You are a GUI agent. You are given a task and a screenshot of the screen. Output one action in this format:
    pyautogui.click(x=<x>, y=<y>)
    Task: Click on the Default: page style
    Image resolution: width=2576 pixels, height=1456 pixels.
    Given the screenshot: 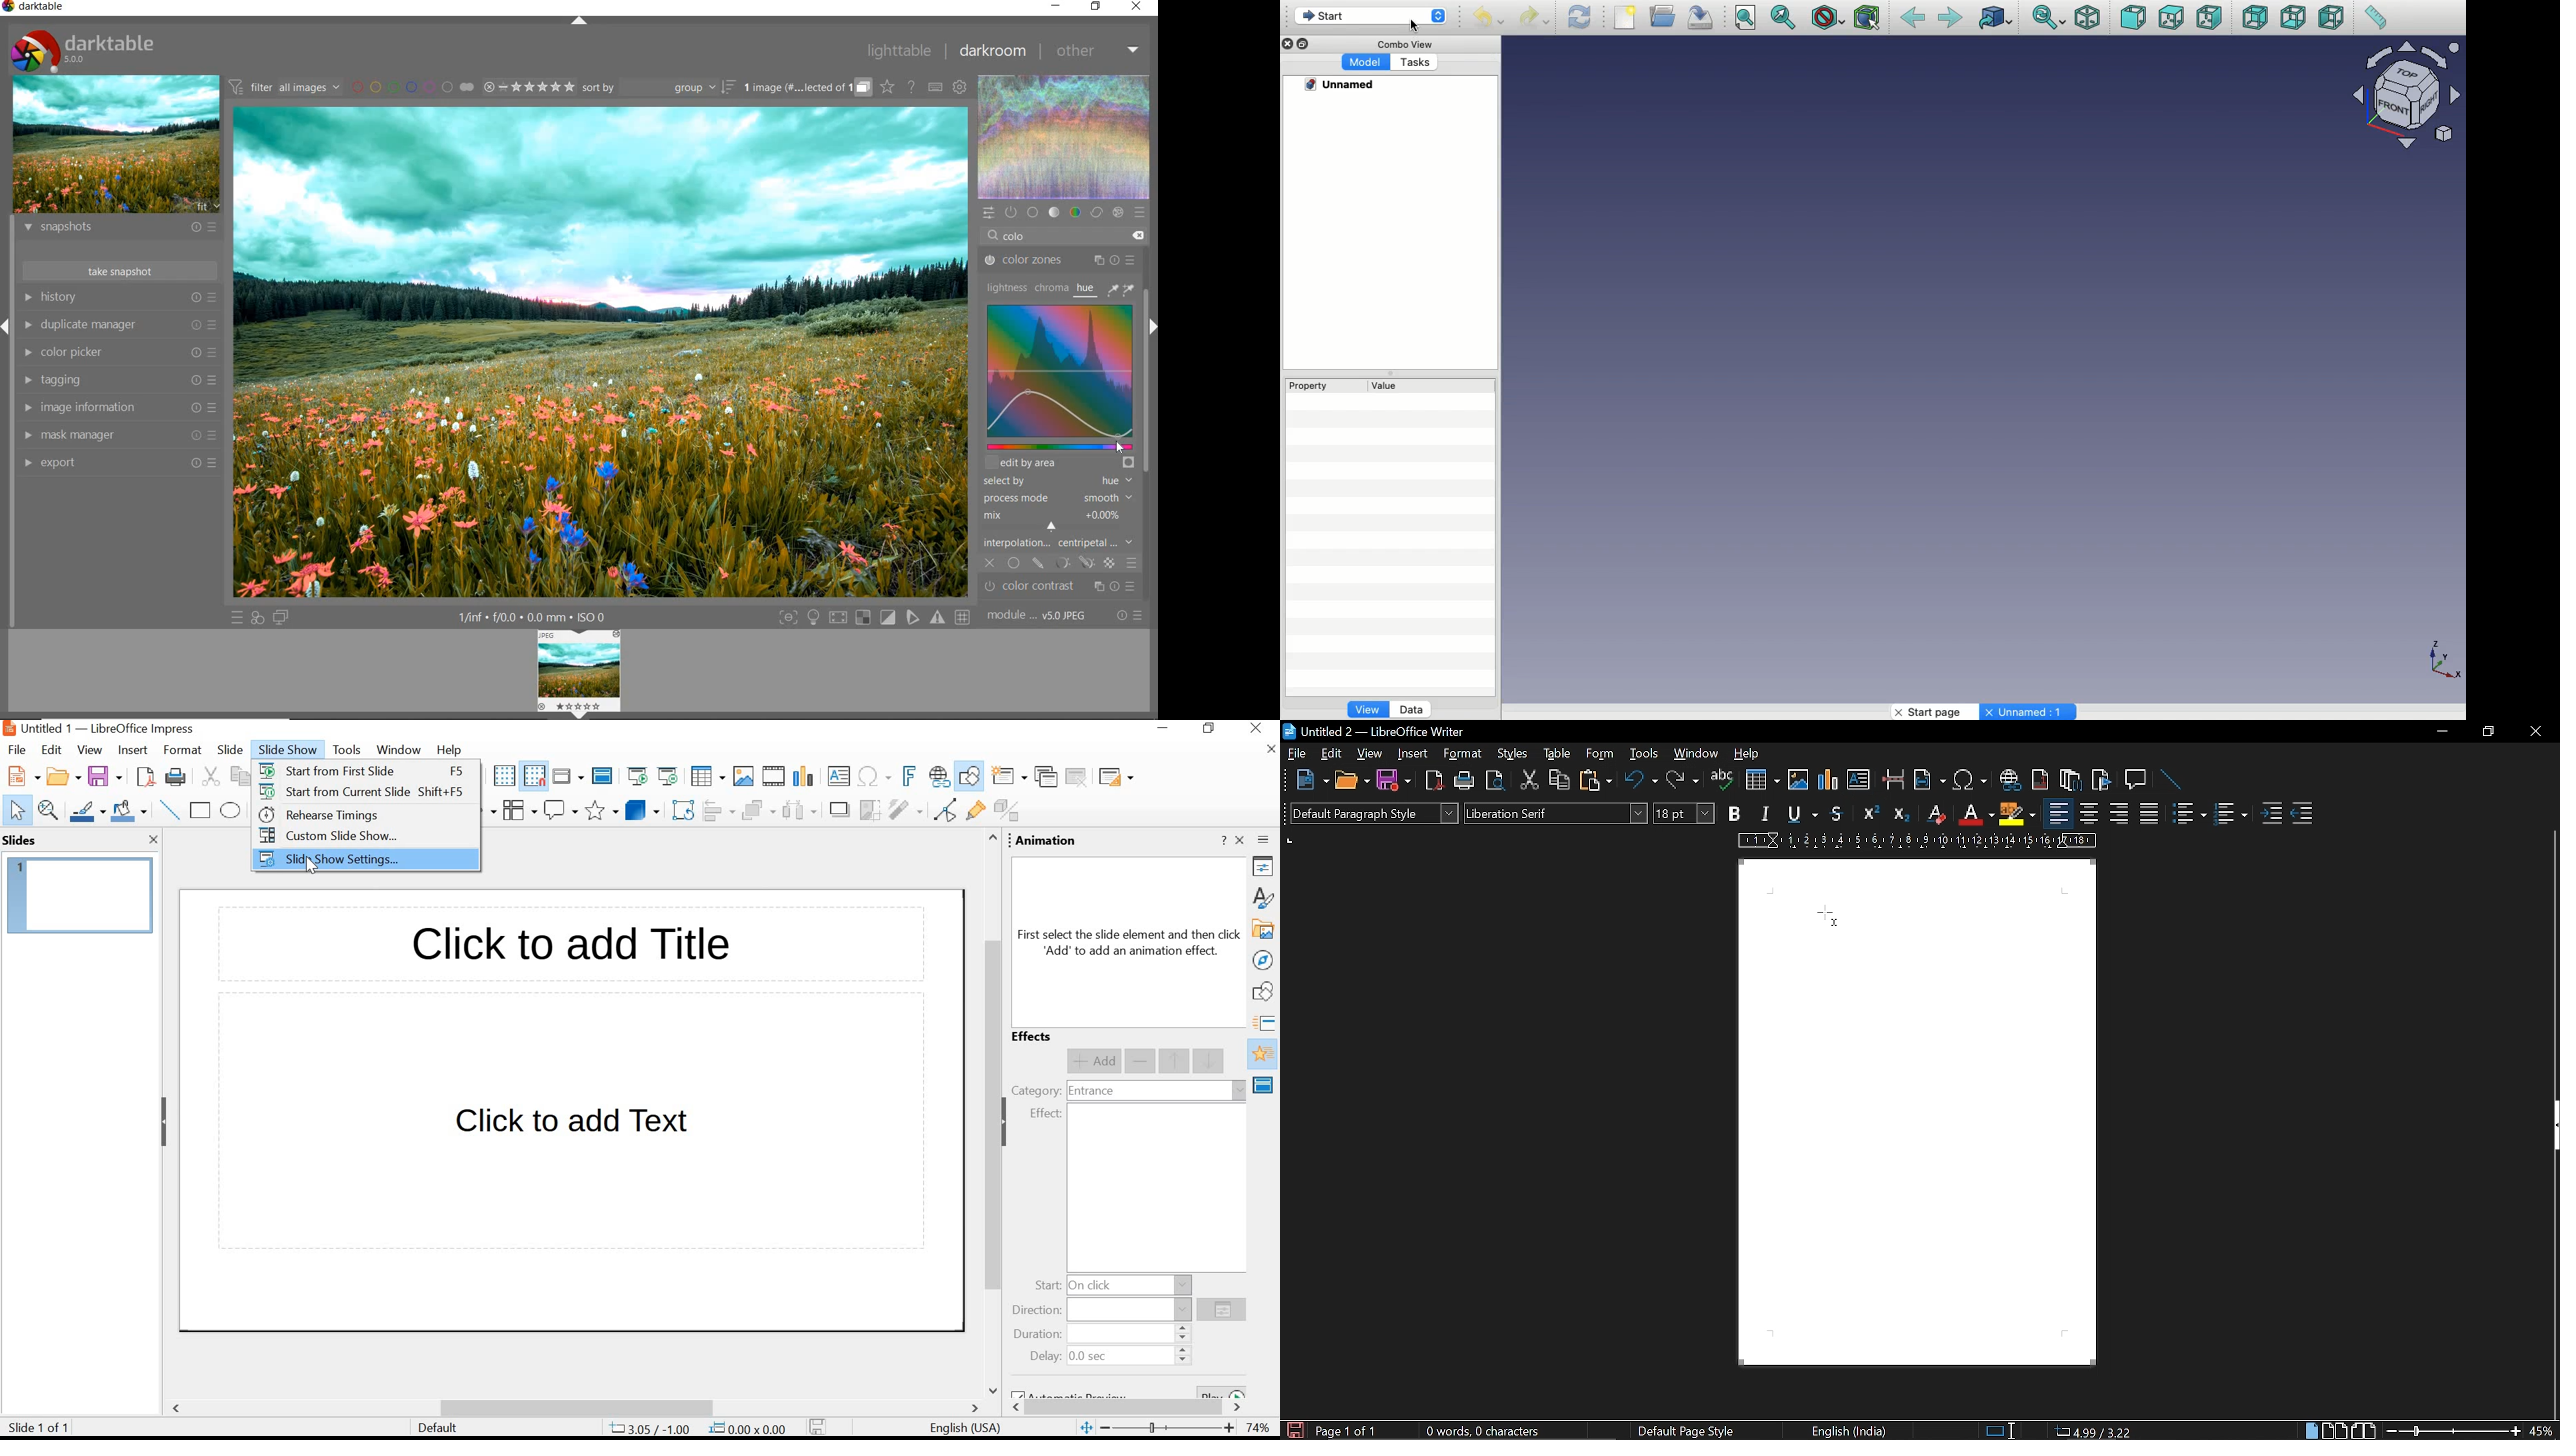 What is the action you would take?
    pyautogui.click(x=1686, y=1432)
    